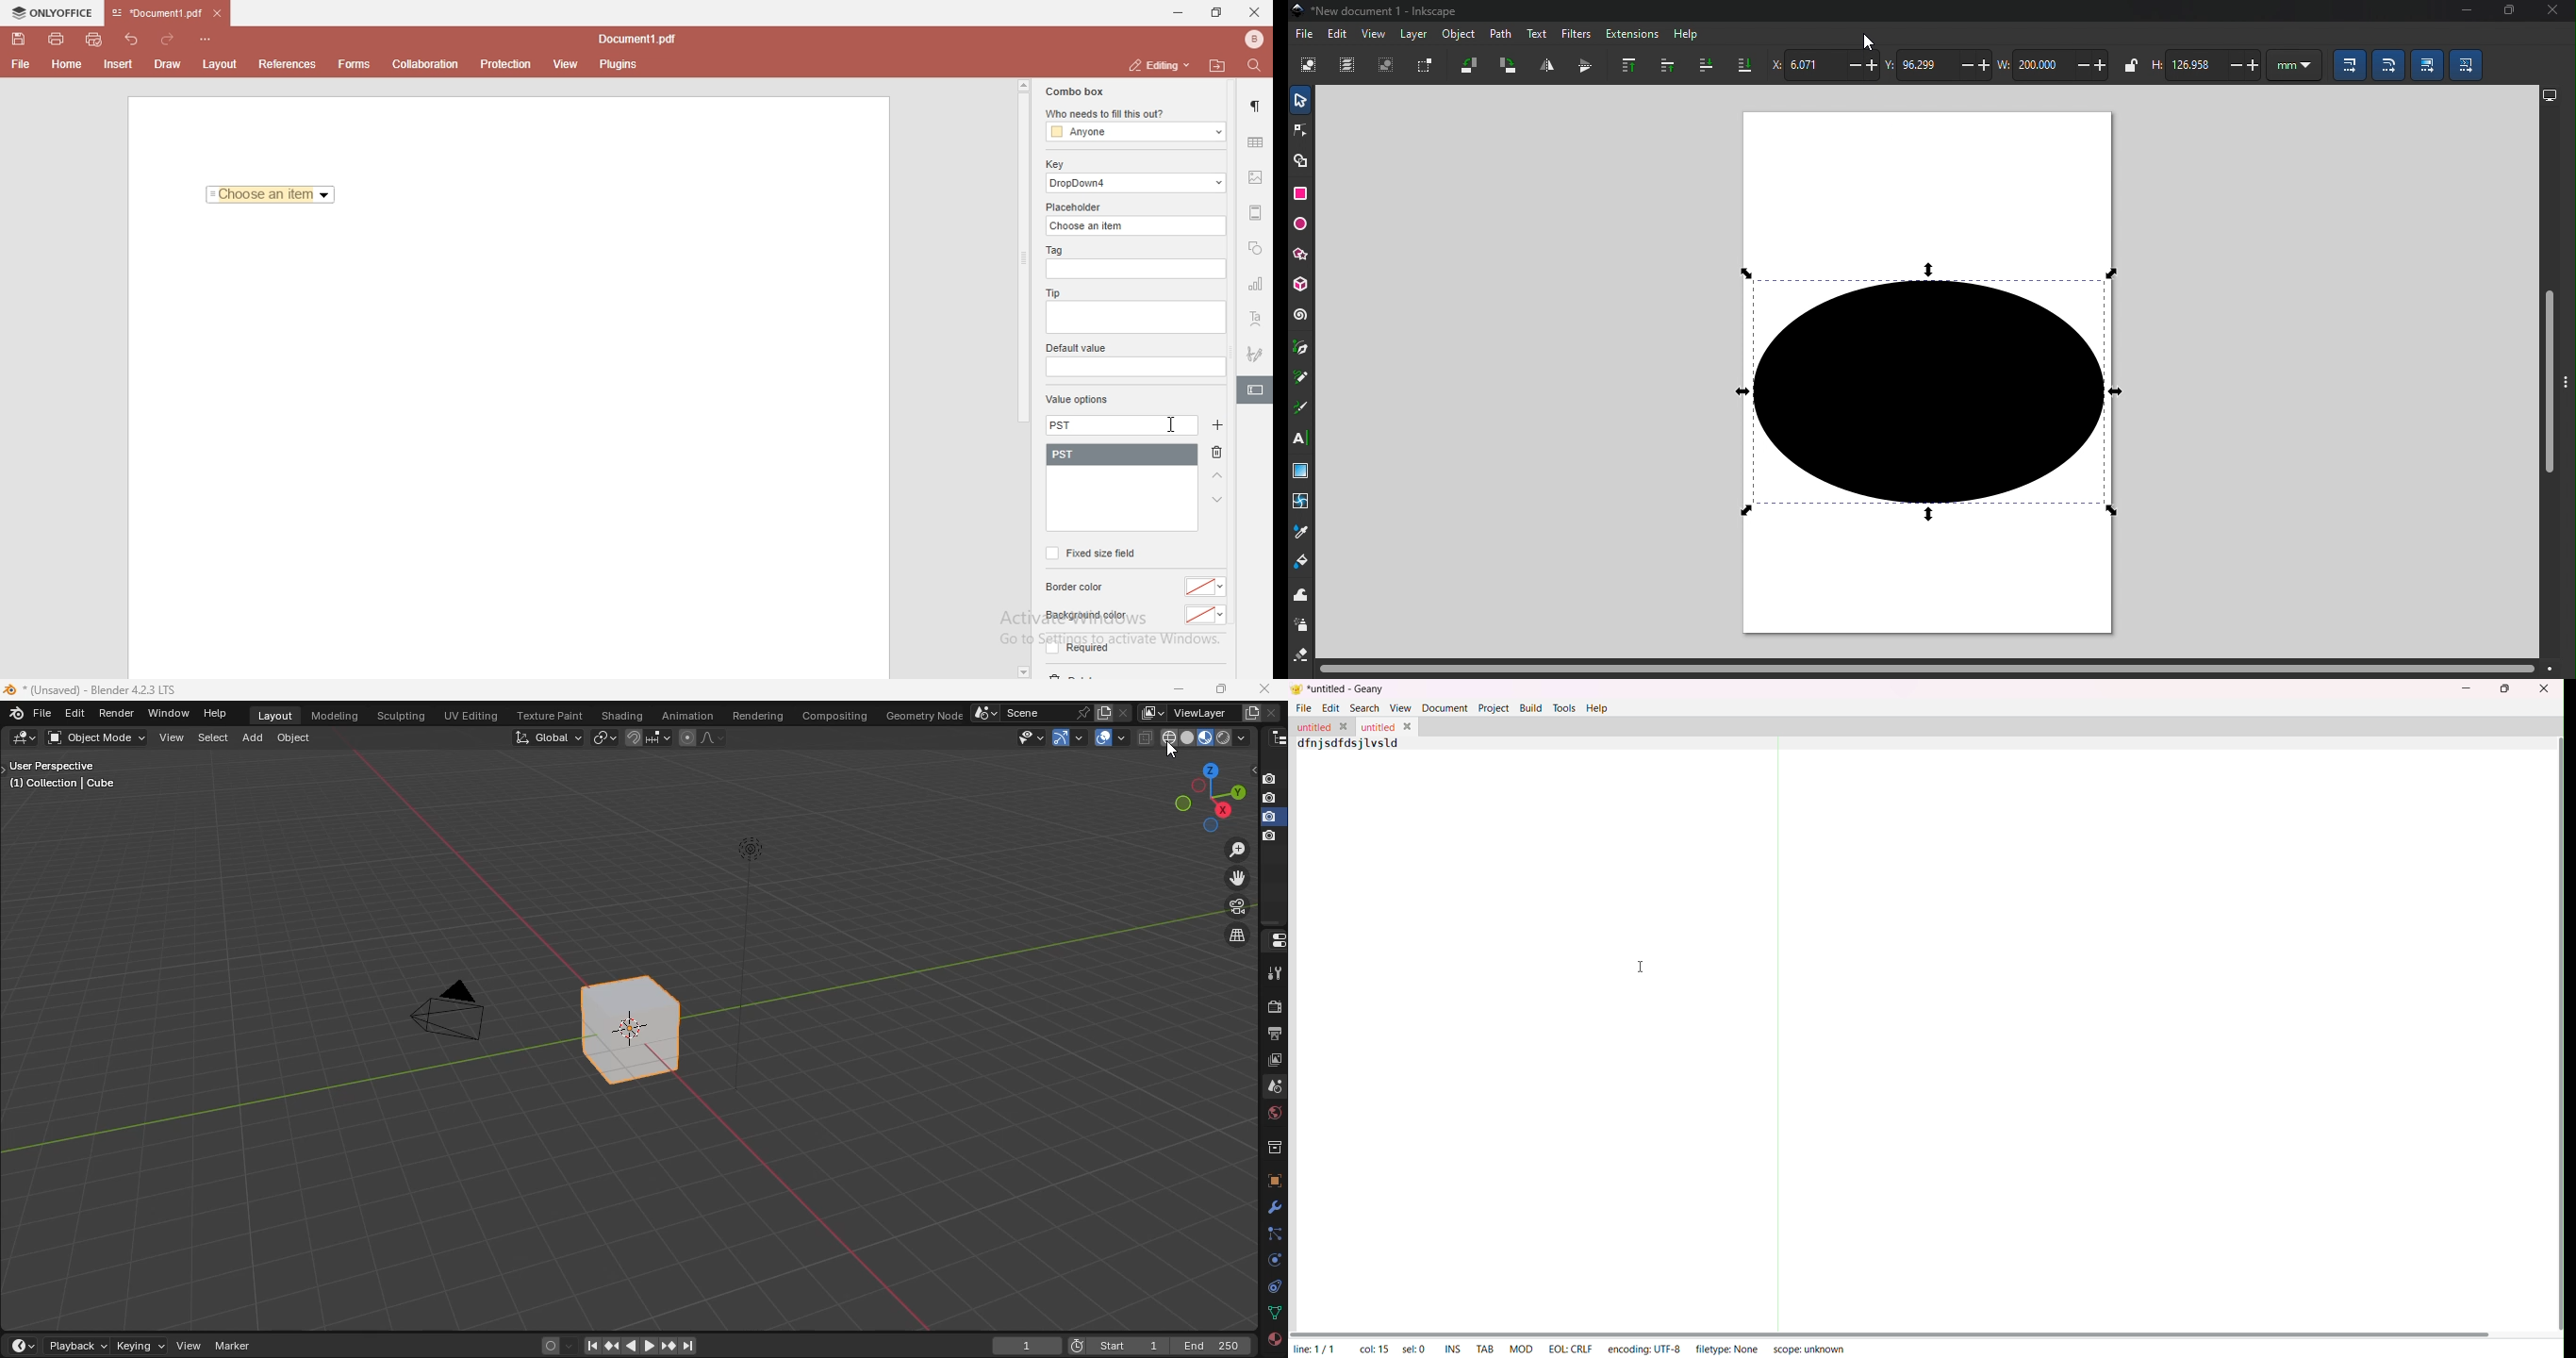  Describe the element at coordinates (1302, 380) in the screenshot. I see `Pencil tool` at that location.